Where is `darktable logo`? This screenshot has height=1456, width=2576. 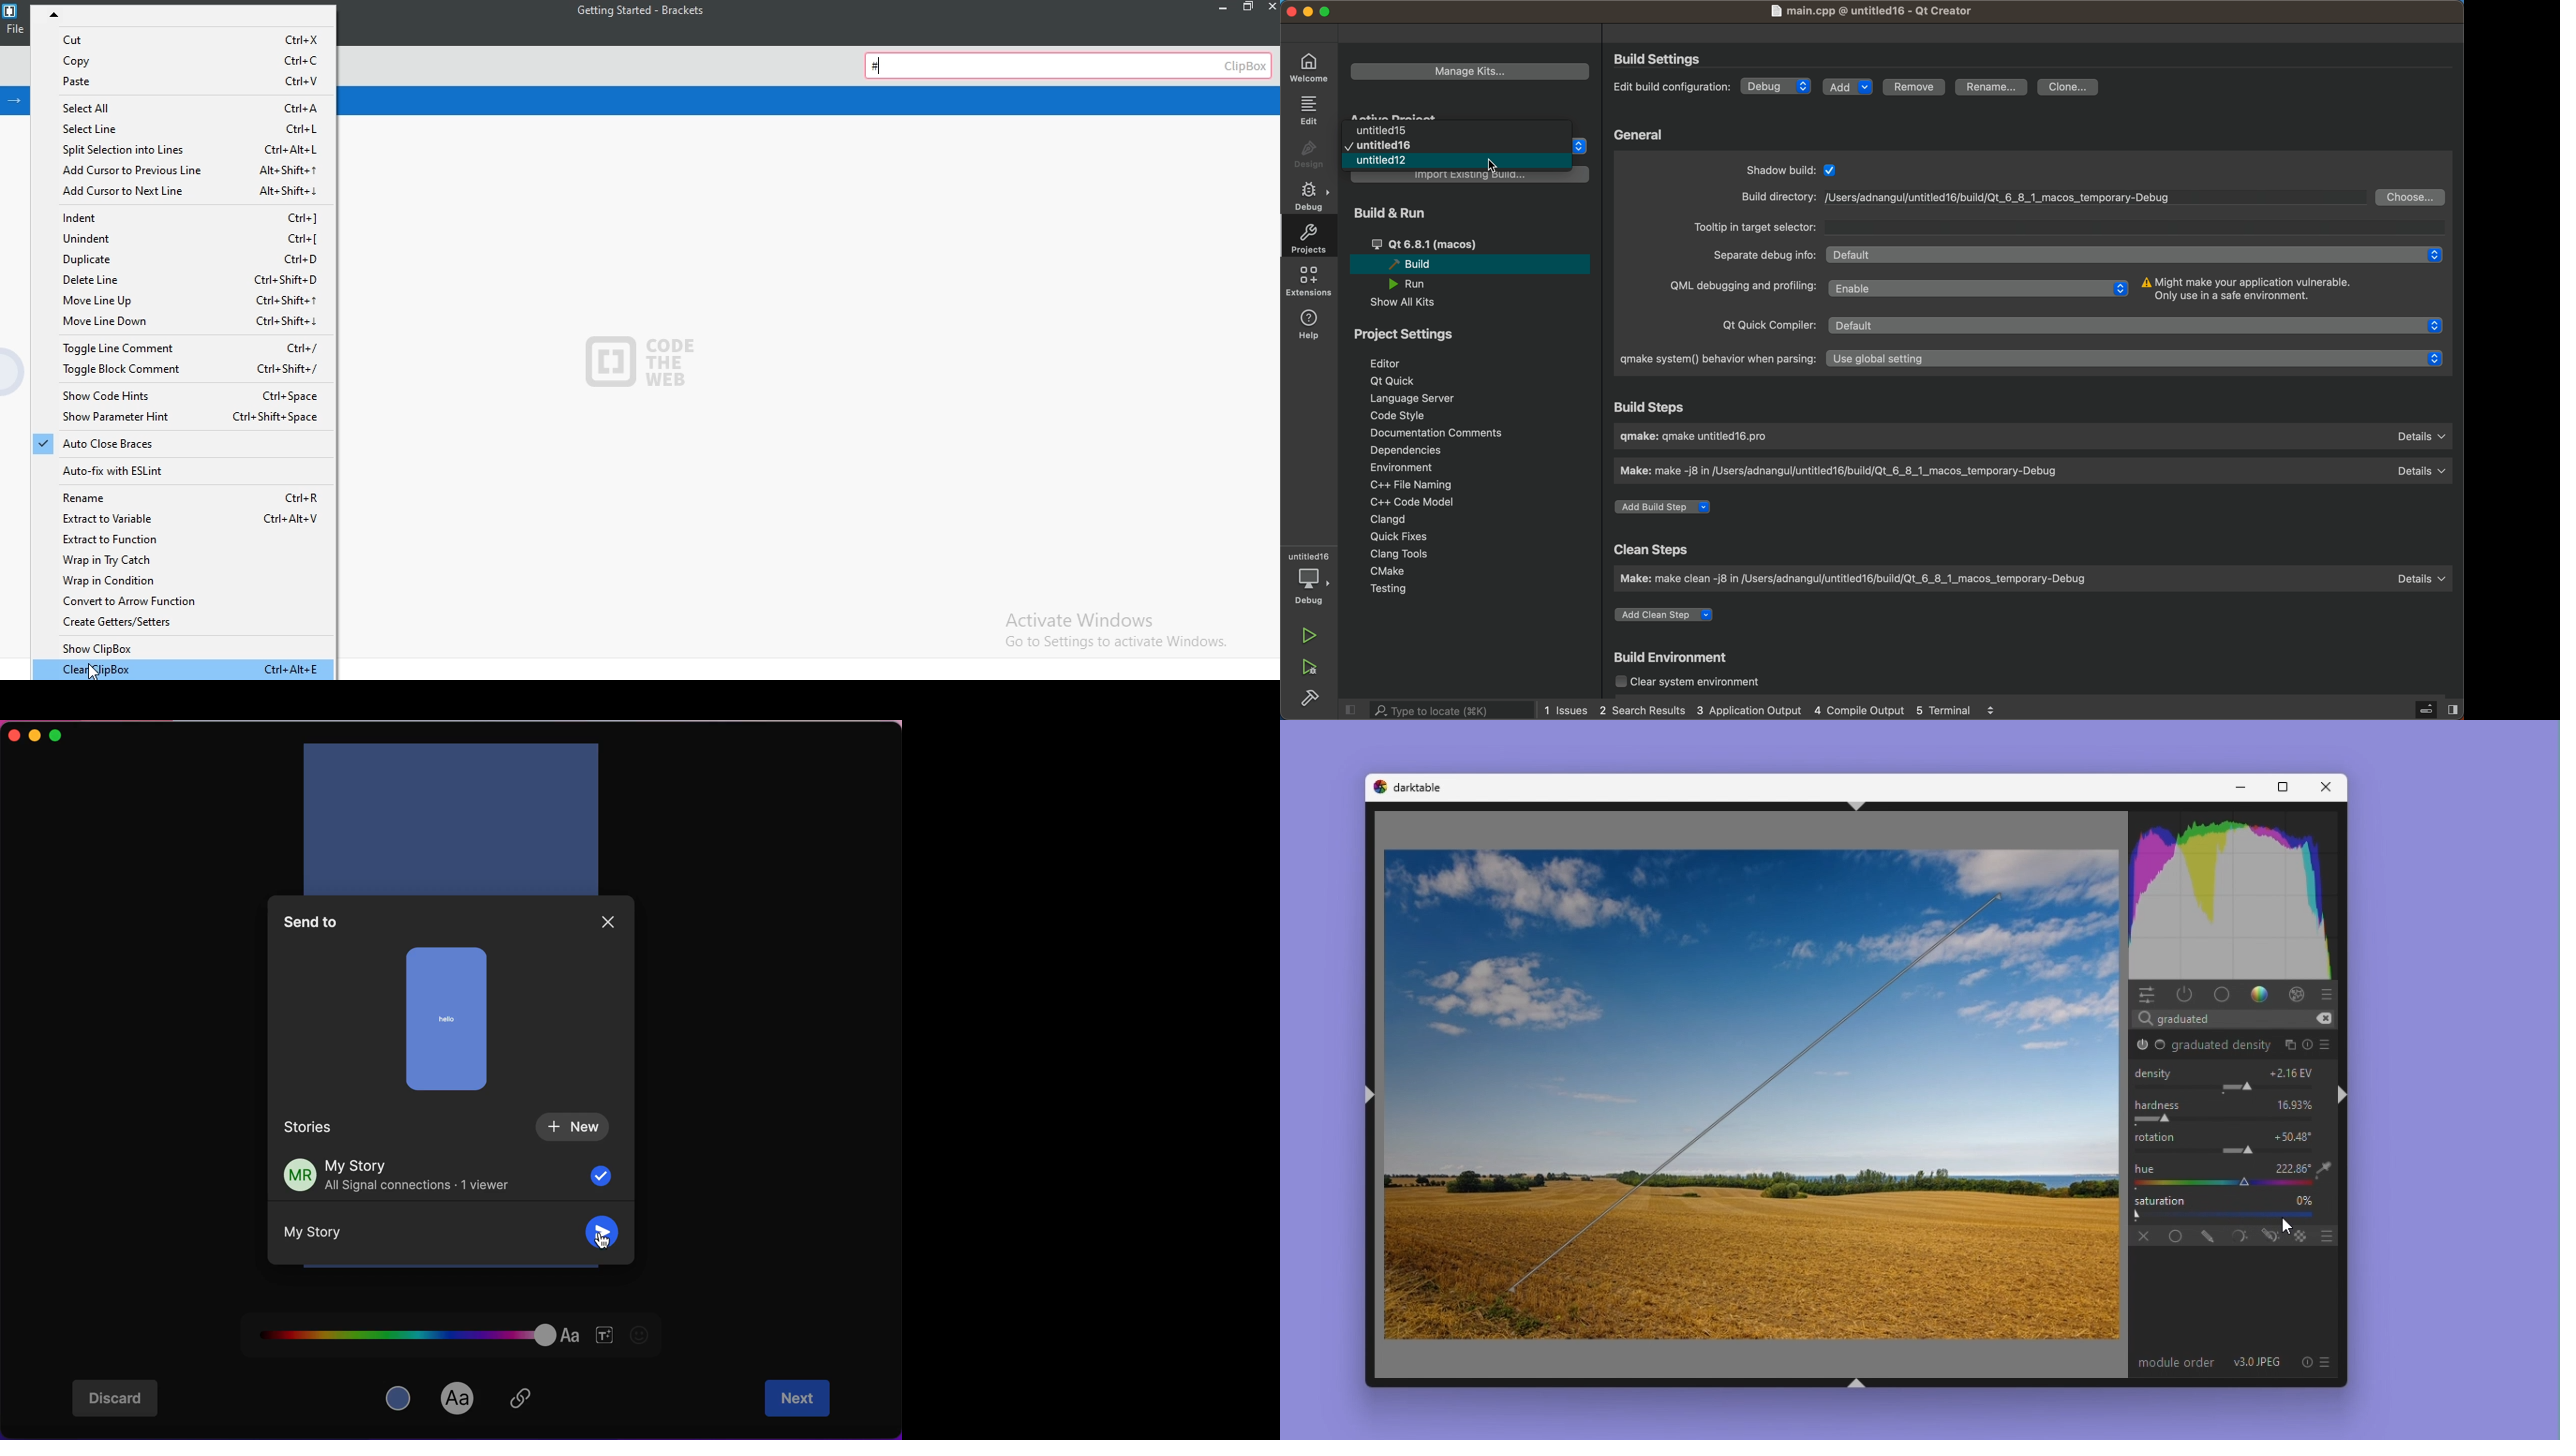 darktable logo is located at coordinates (1378, 787).